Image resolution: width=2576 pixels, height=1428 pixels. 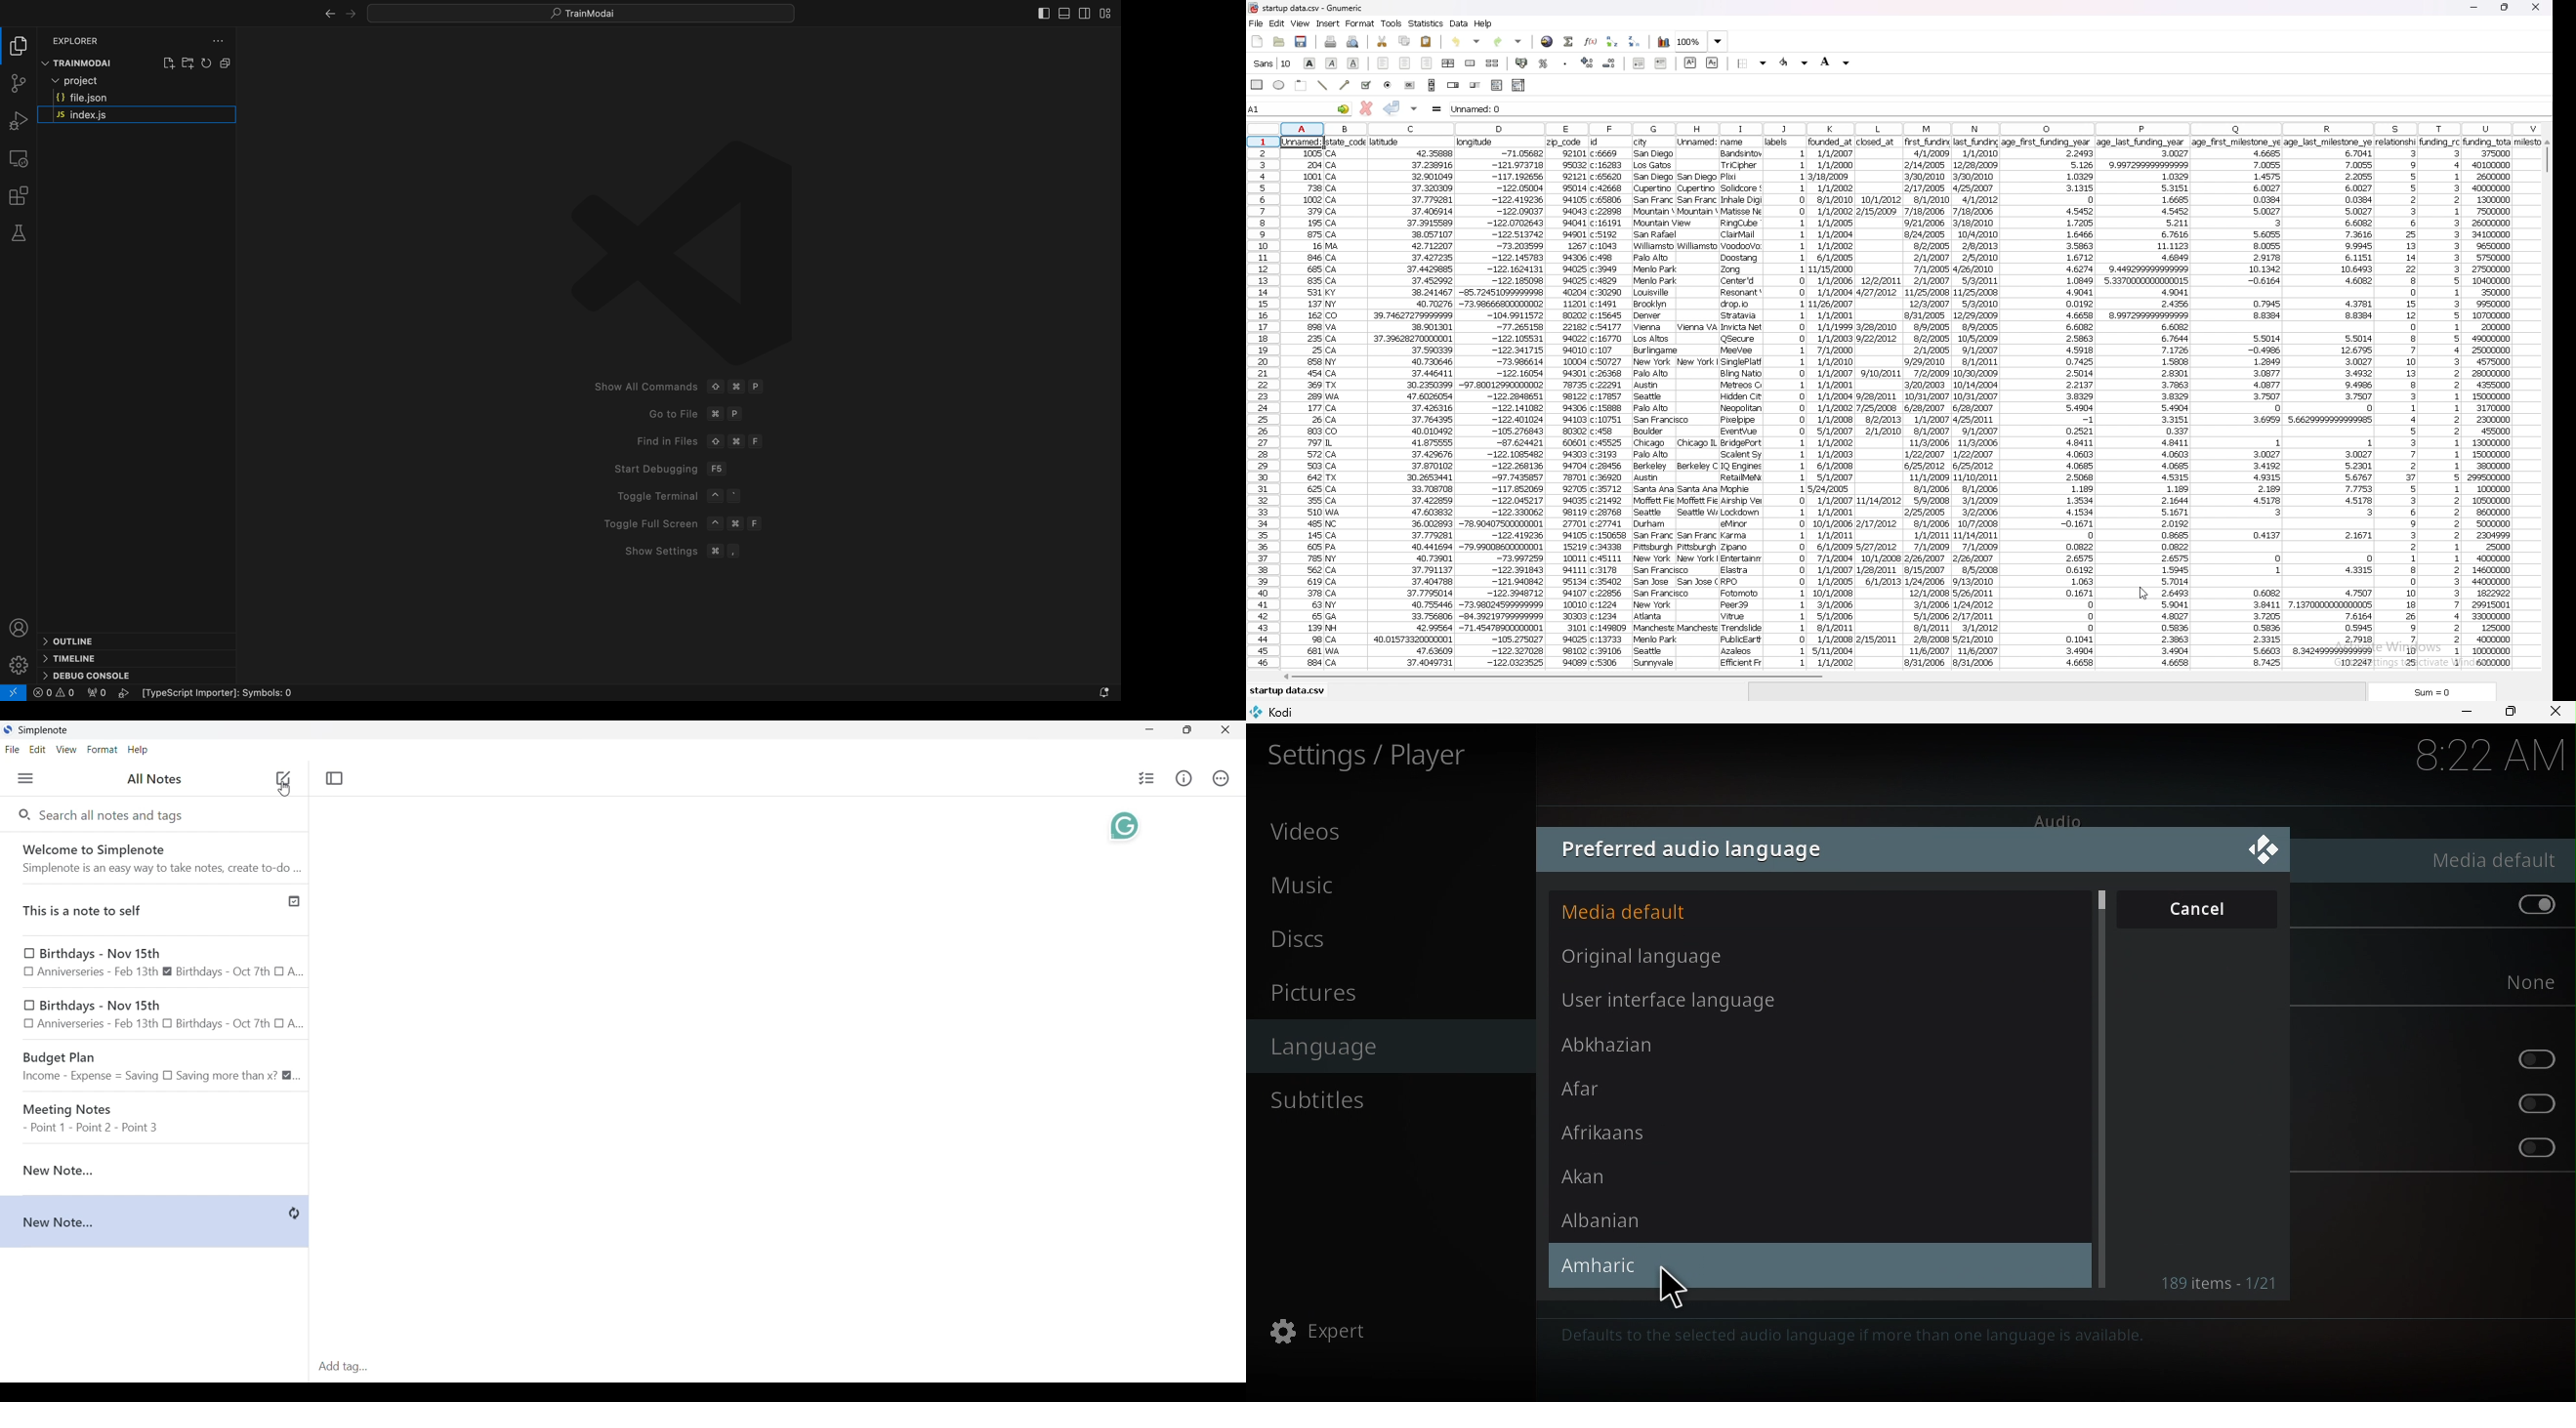 I want to click on cut, so click(x=1383, y=42).